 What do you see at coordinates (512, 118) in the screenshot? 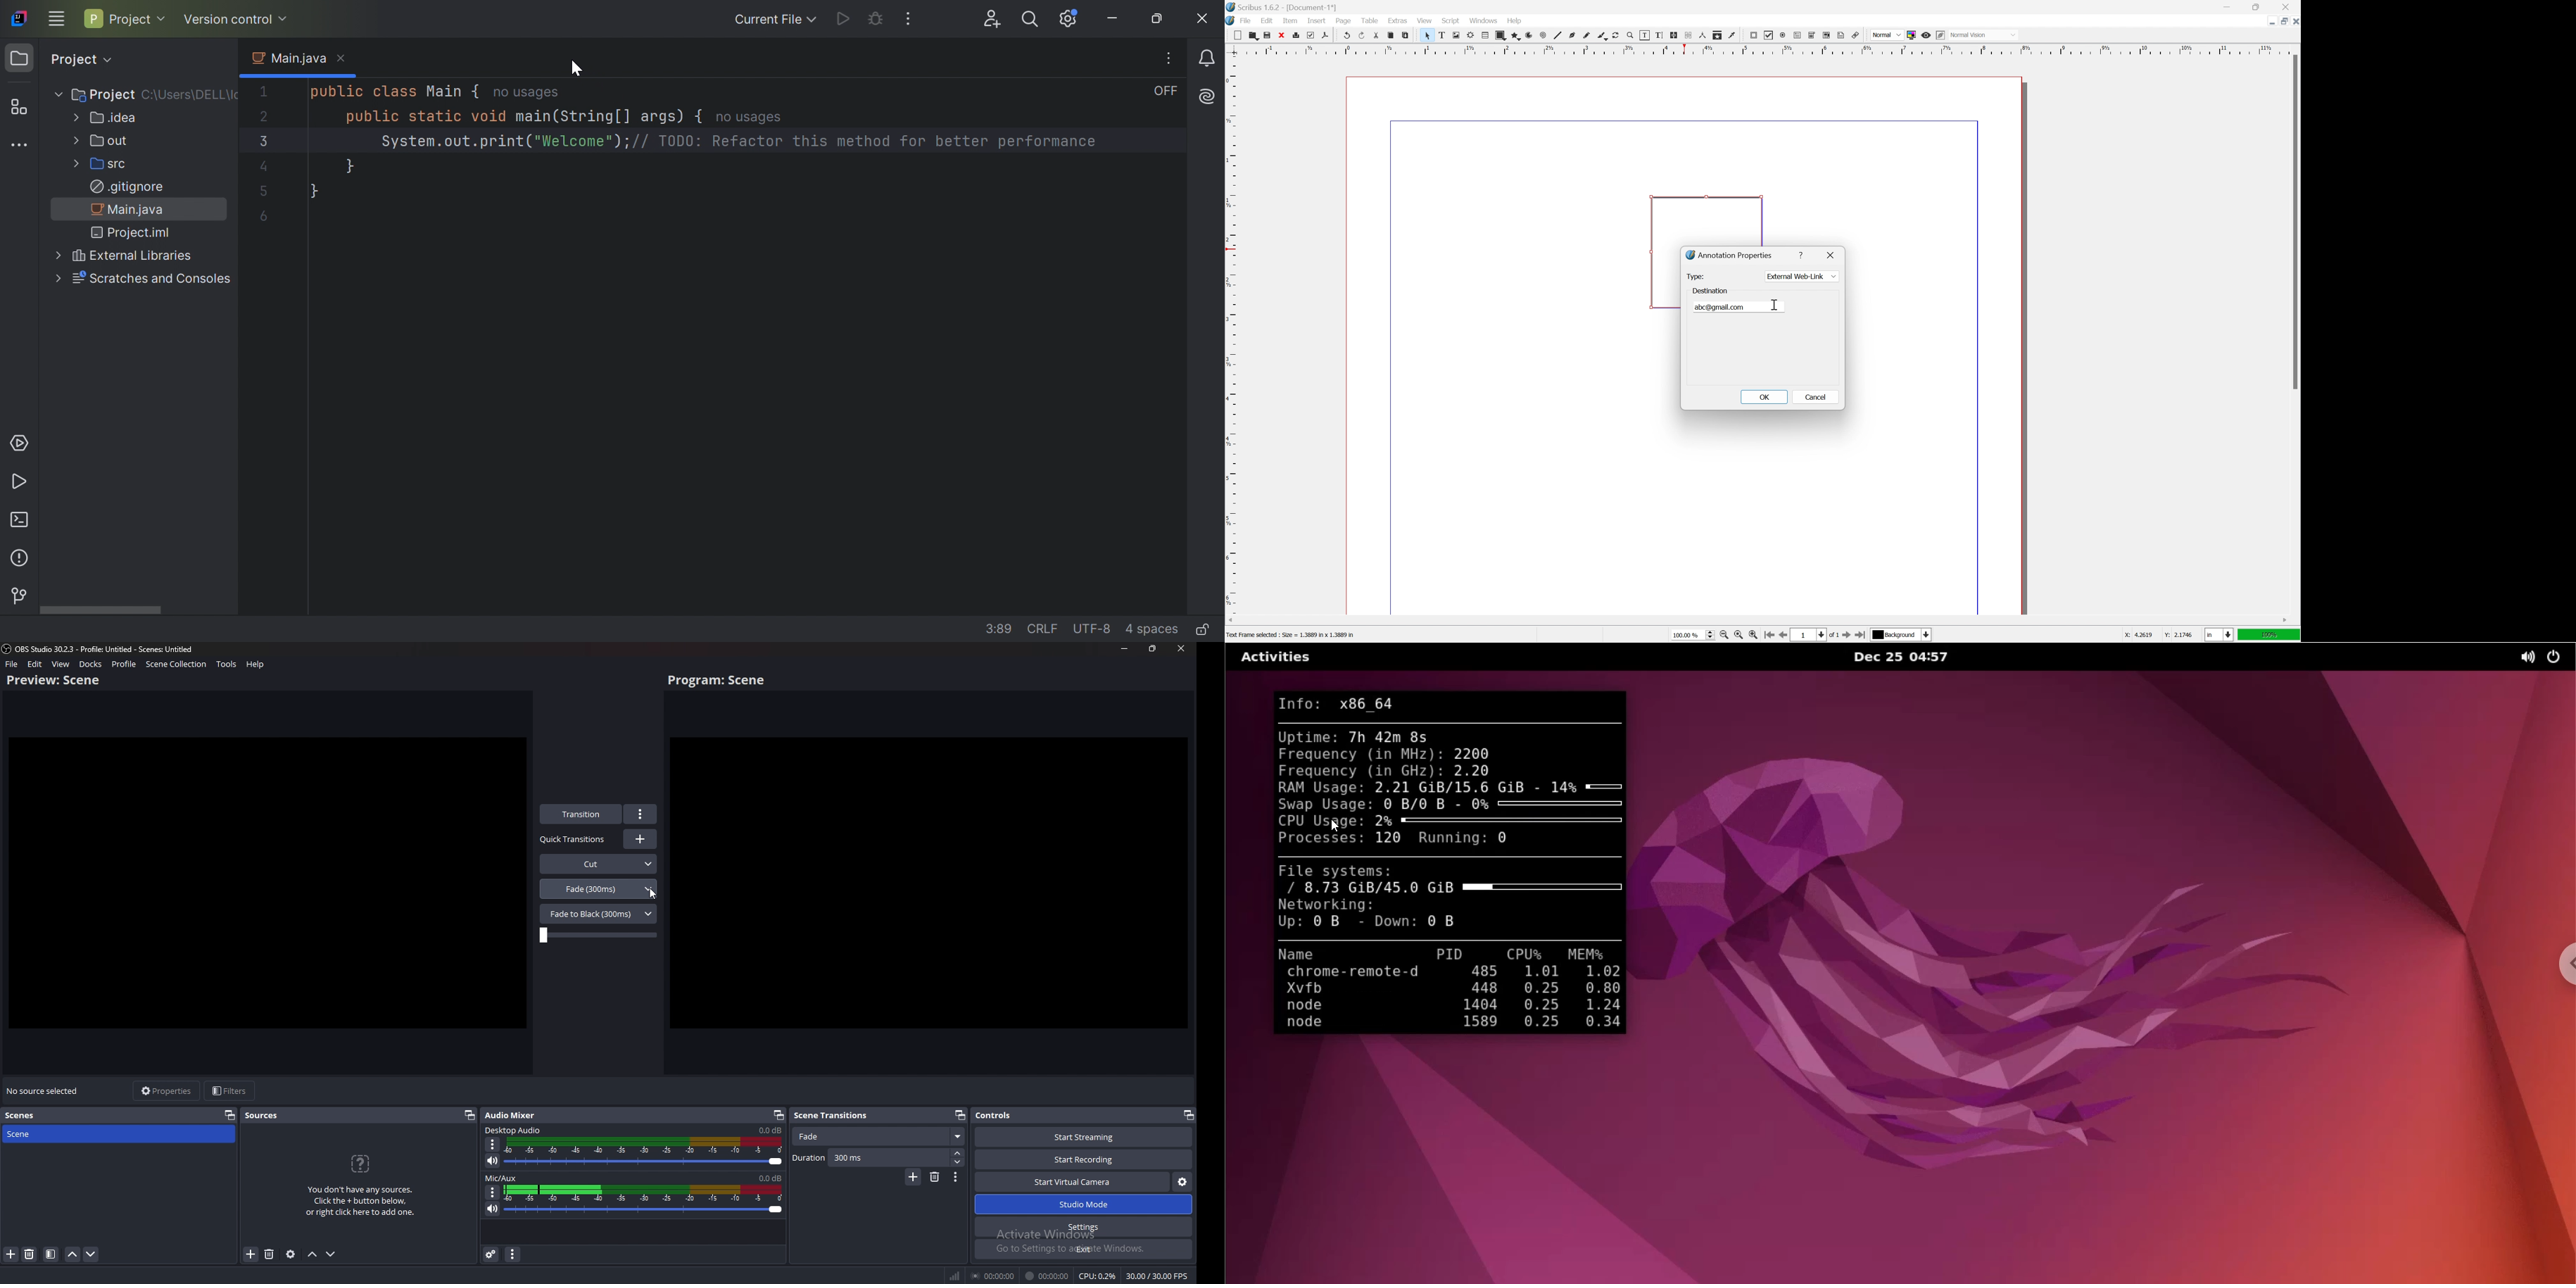
I see `public static void main(String[] args)` at bounding box center [512, 118].